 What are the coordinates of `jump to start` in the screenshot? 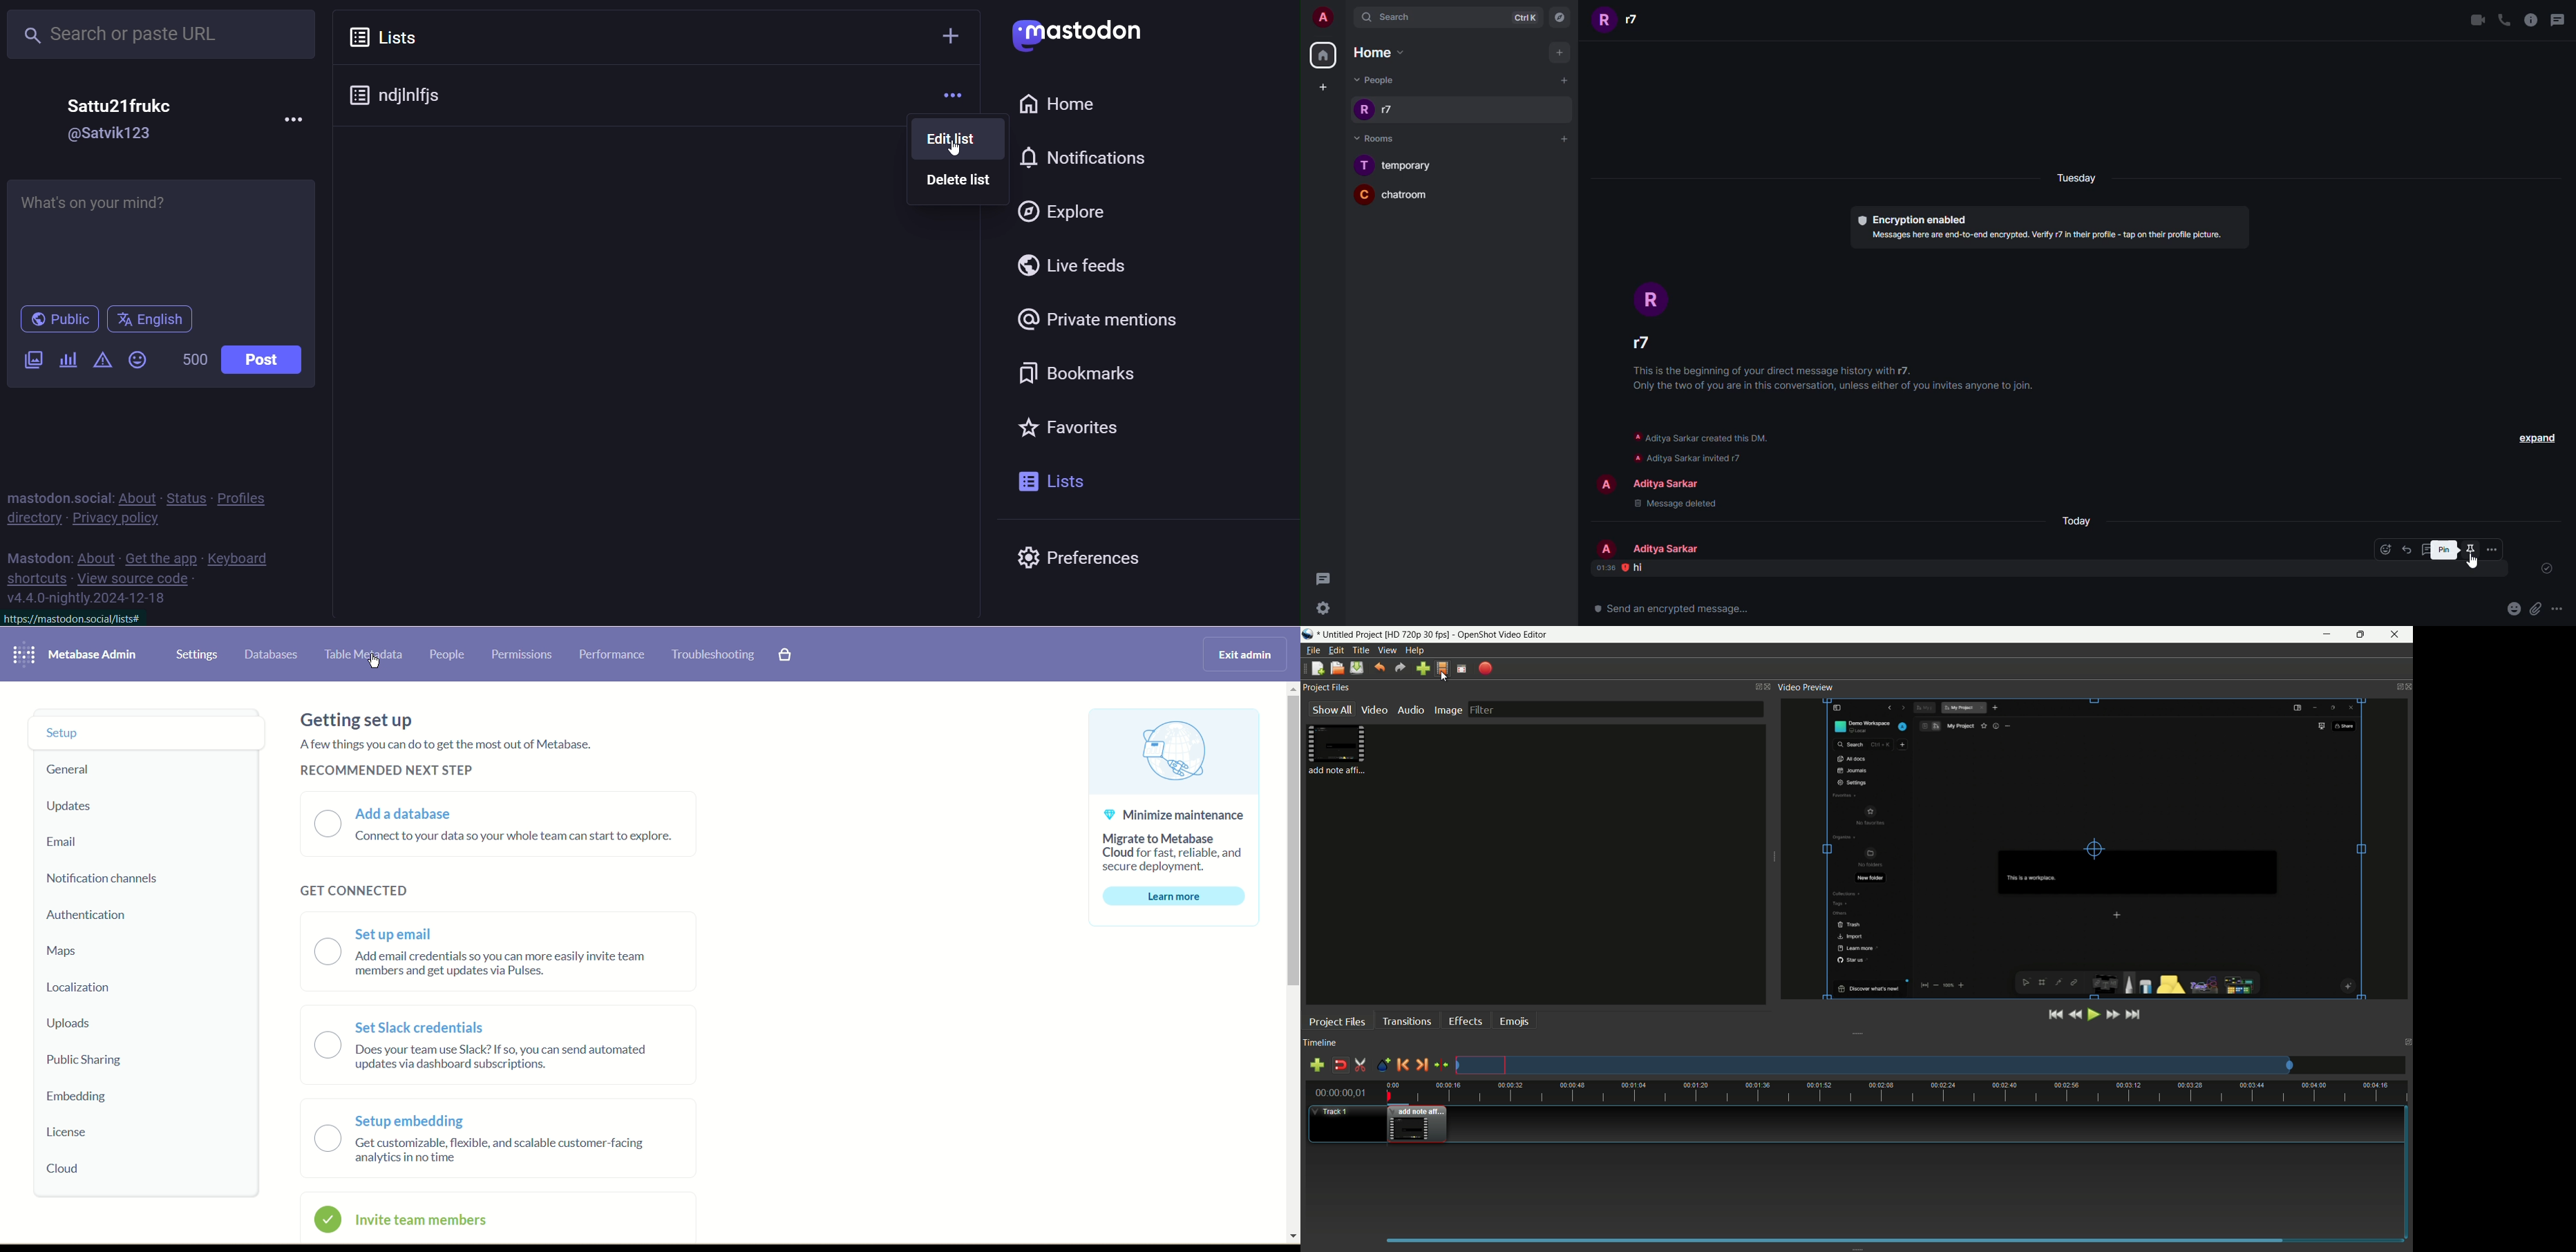 It's located at (2053, 1015).